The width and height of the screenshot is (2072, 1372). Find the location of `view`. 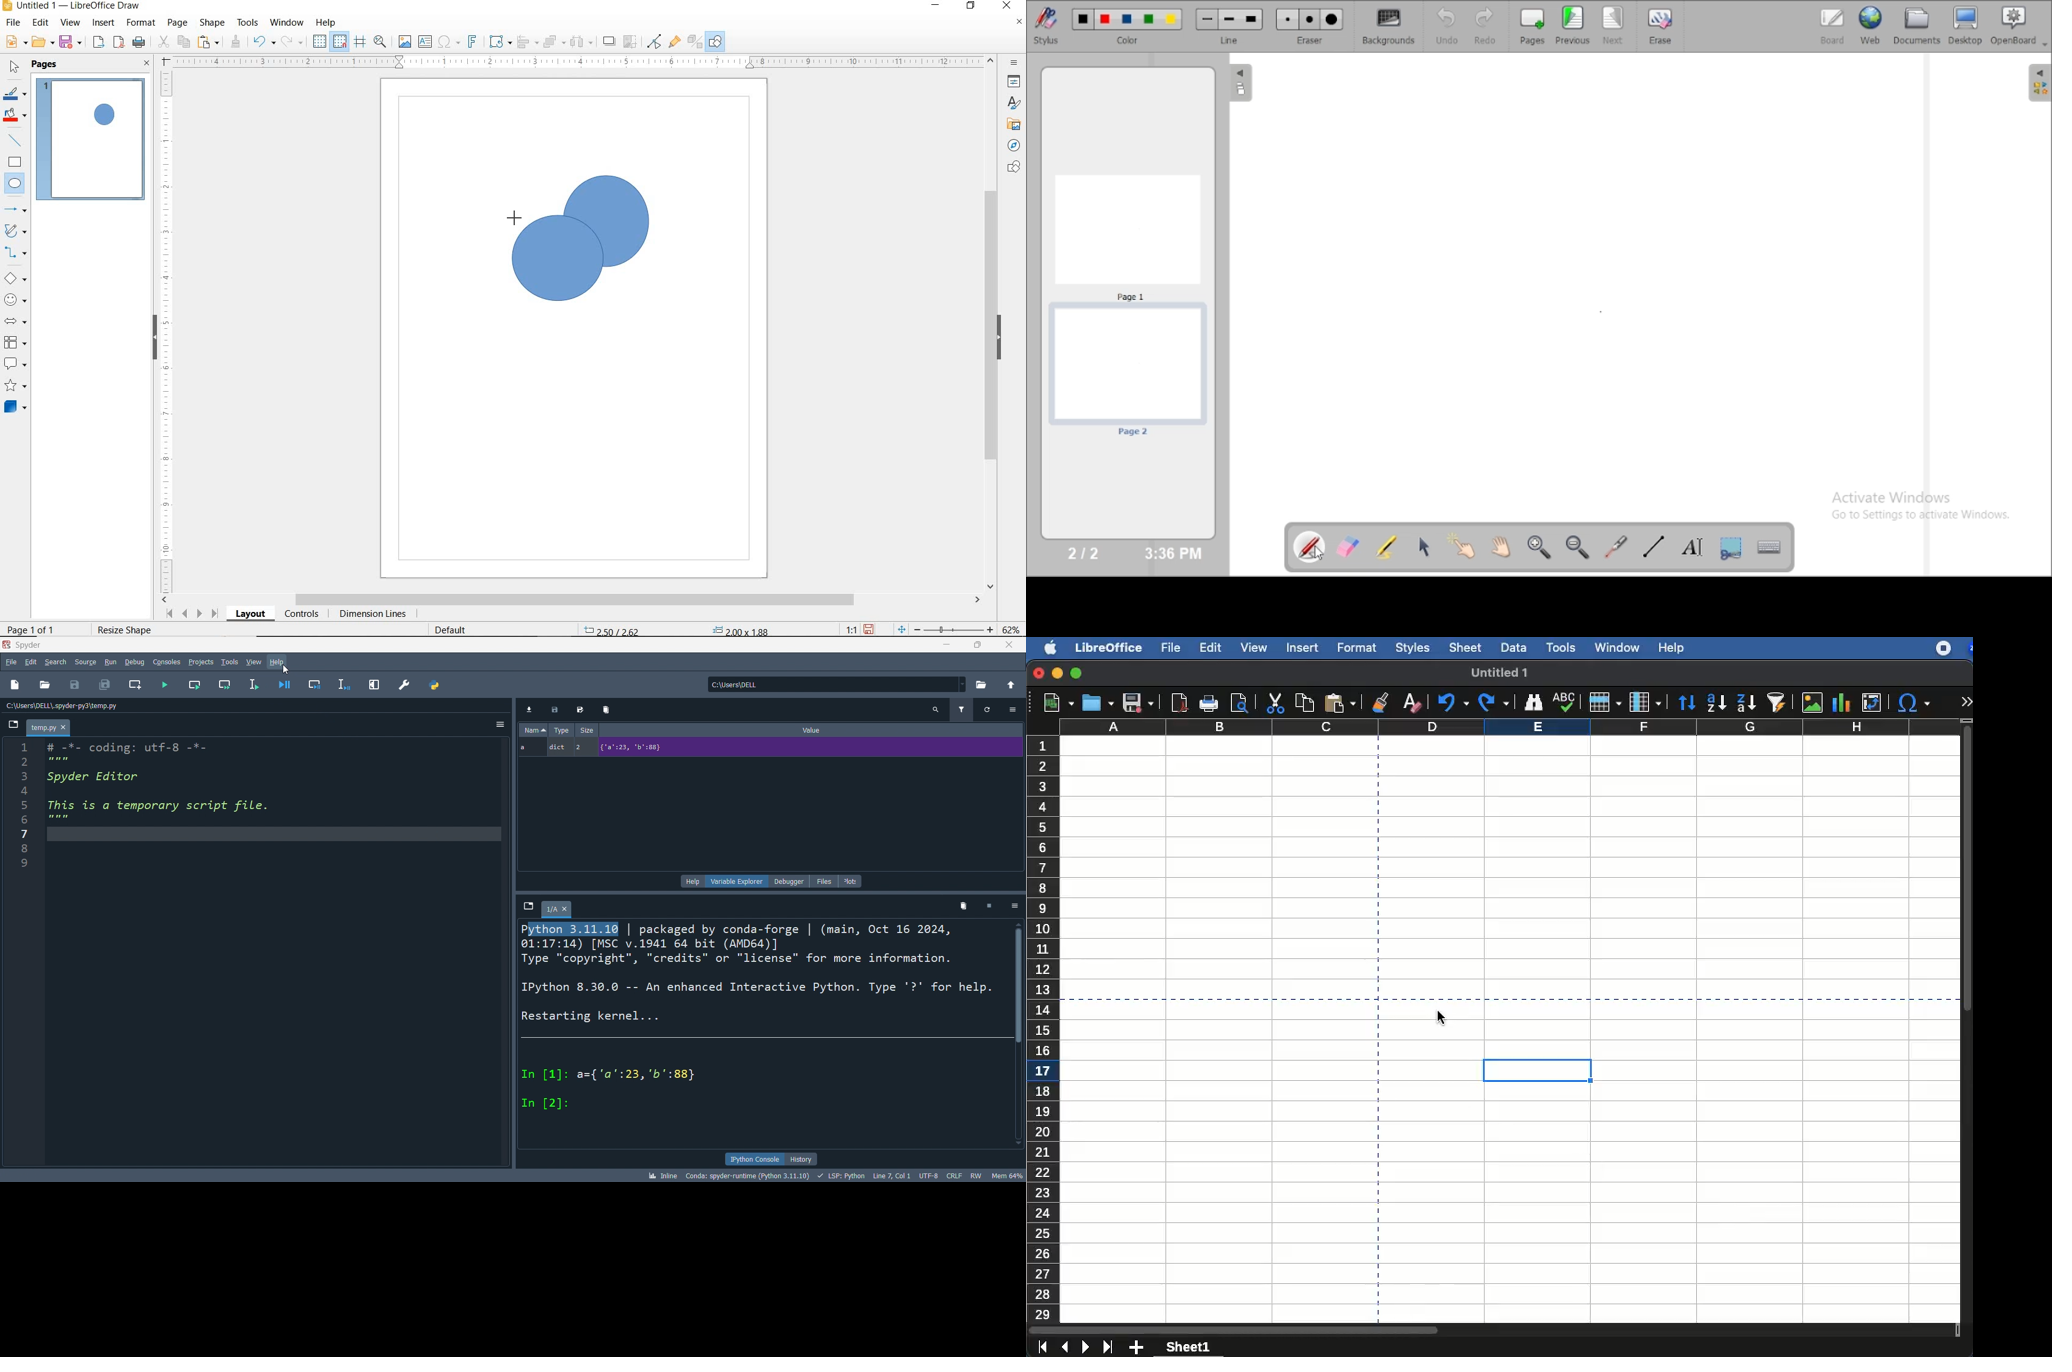

view is located at coordinates (254, 663).